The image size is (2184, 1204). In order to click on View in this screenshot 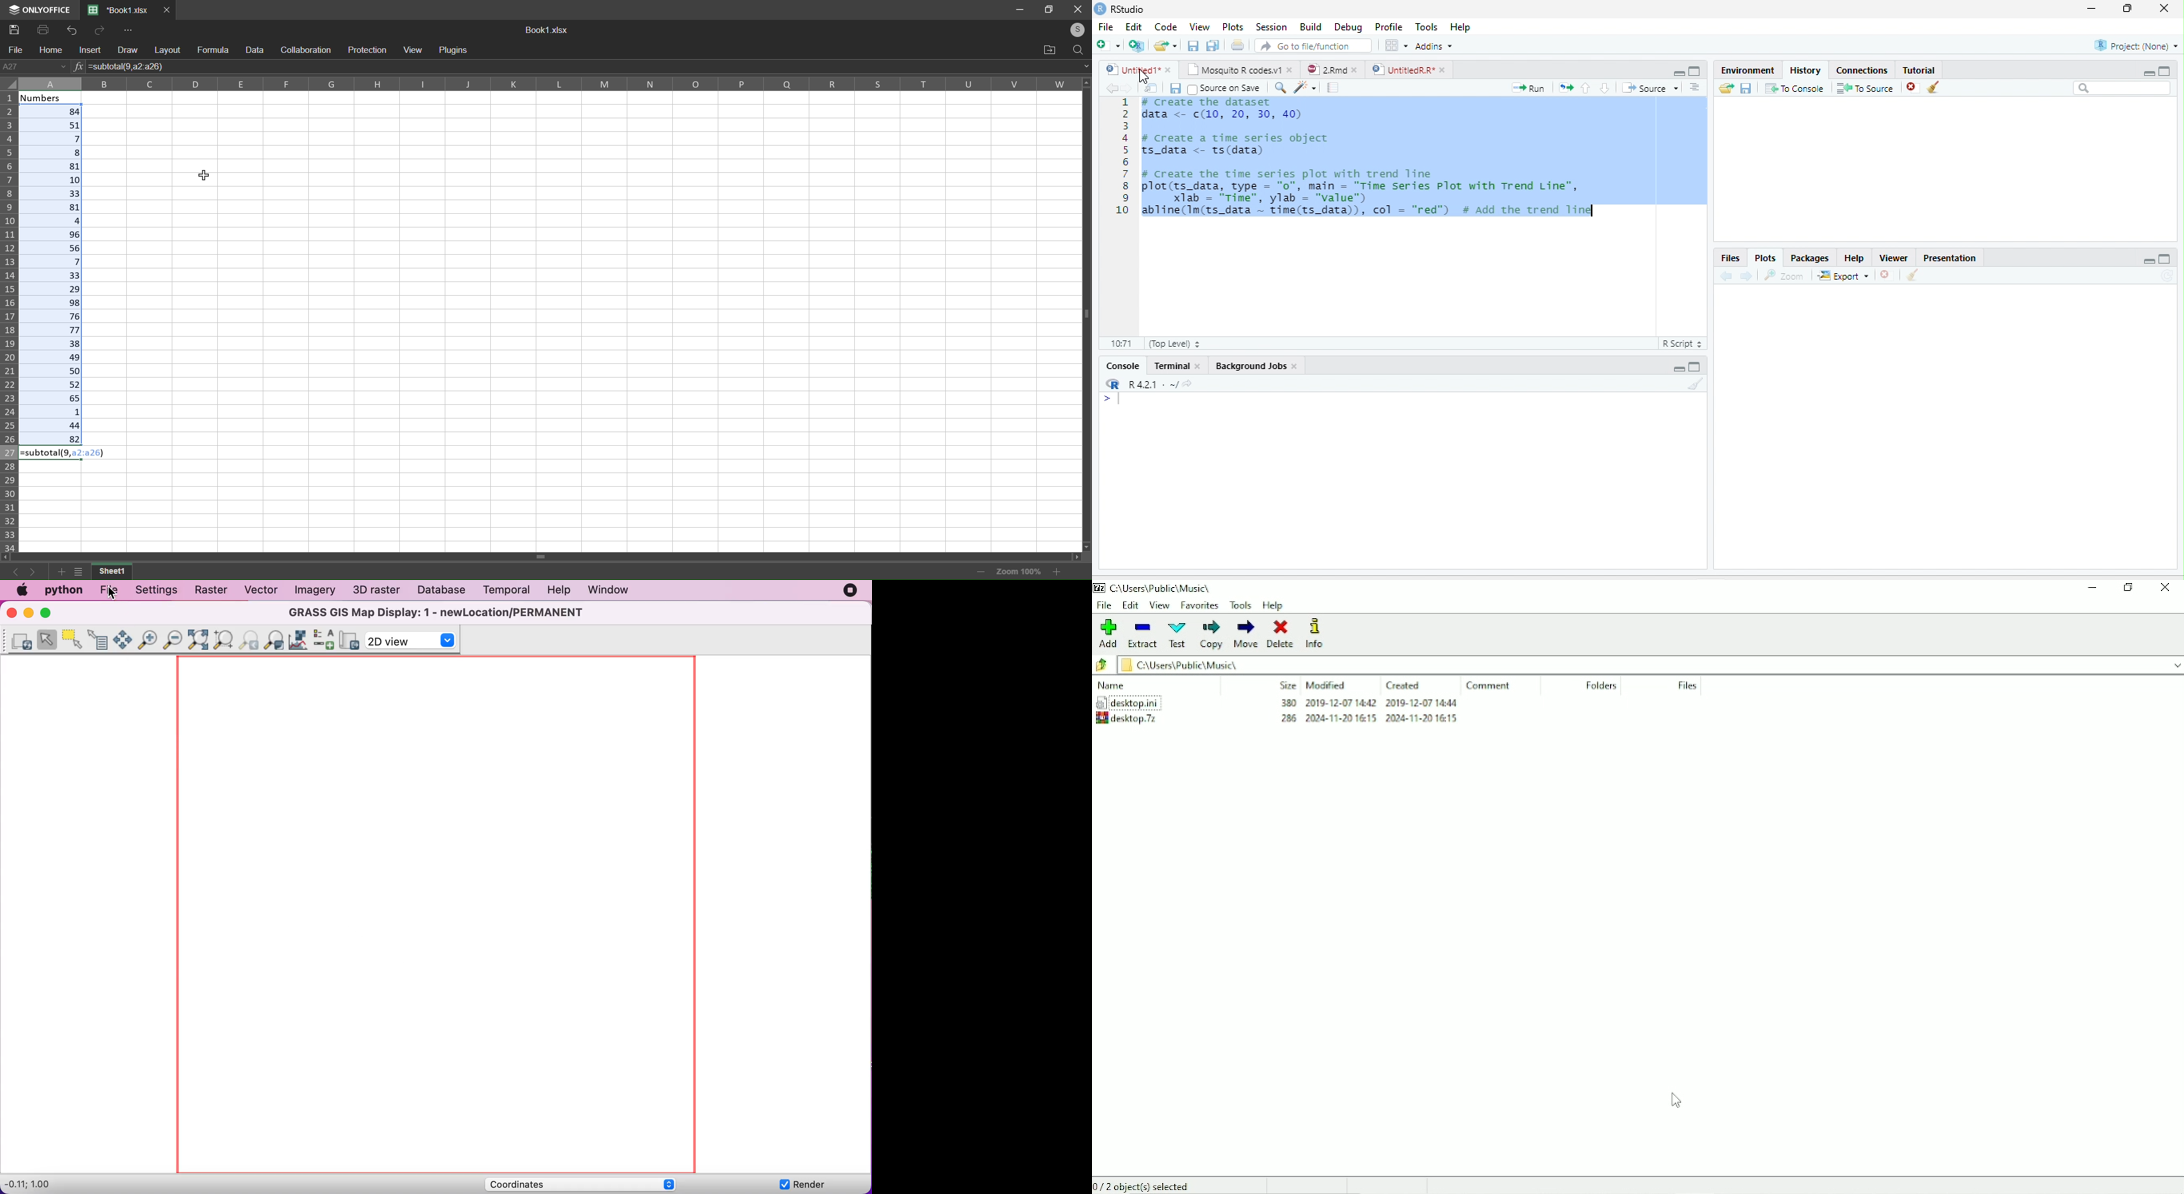, I will do `click(1198, 26)`.